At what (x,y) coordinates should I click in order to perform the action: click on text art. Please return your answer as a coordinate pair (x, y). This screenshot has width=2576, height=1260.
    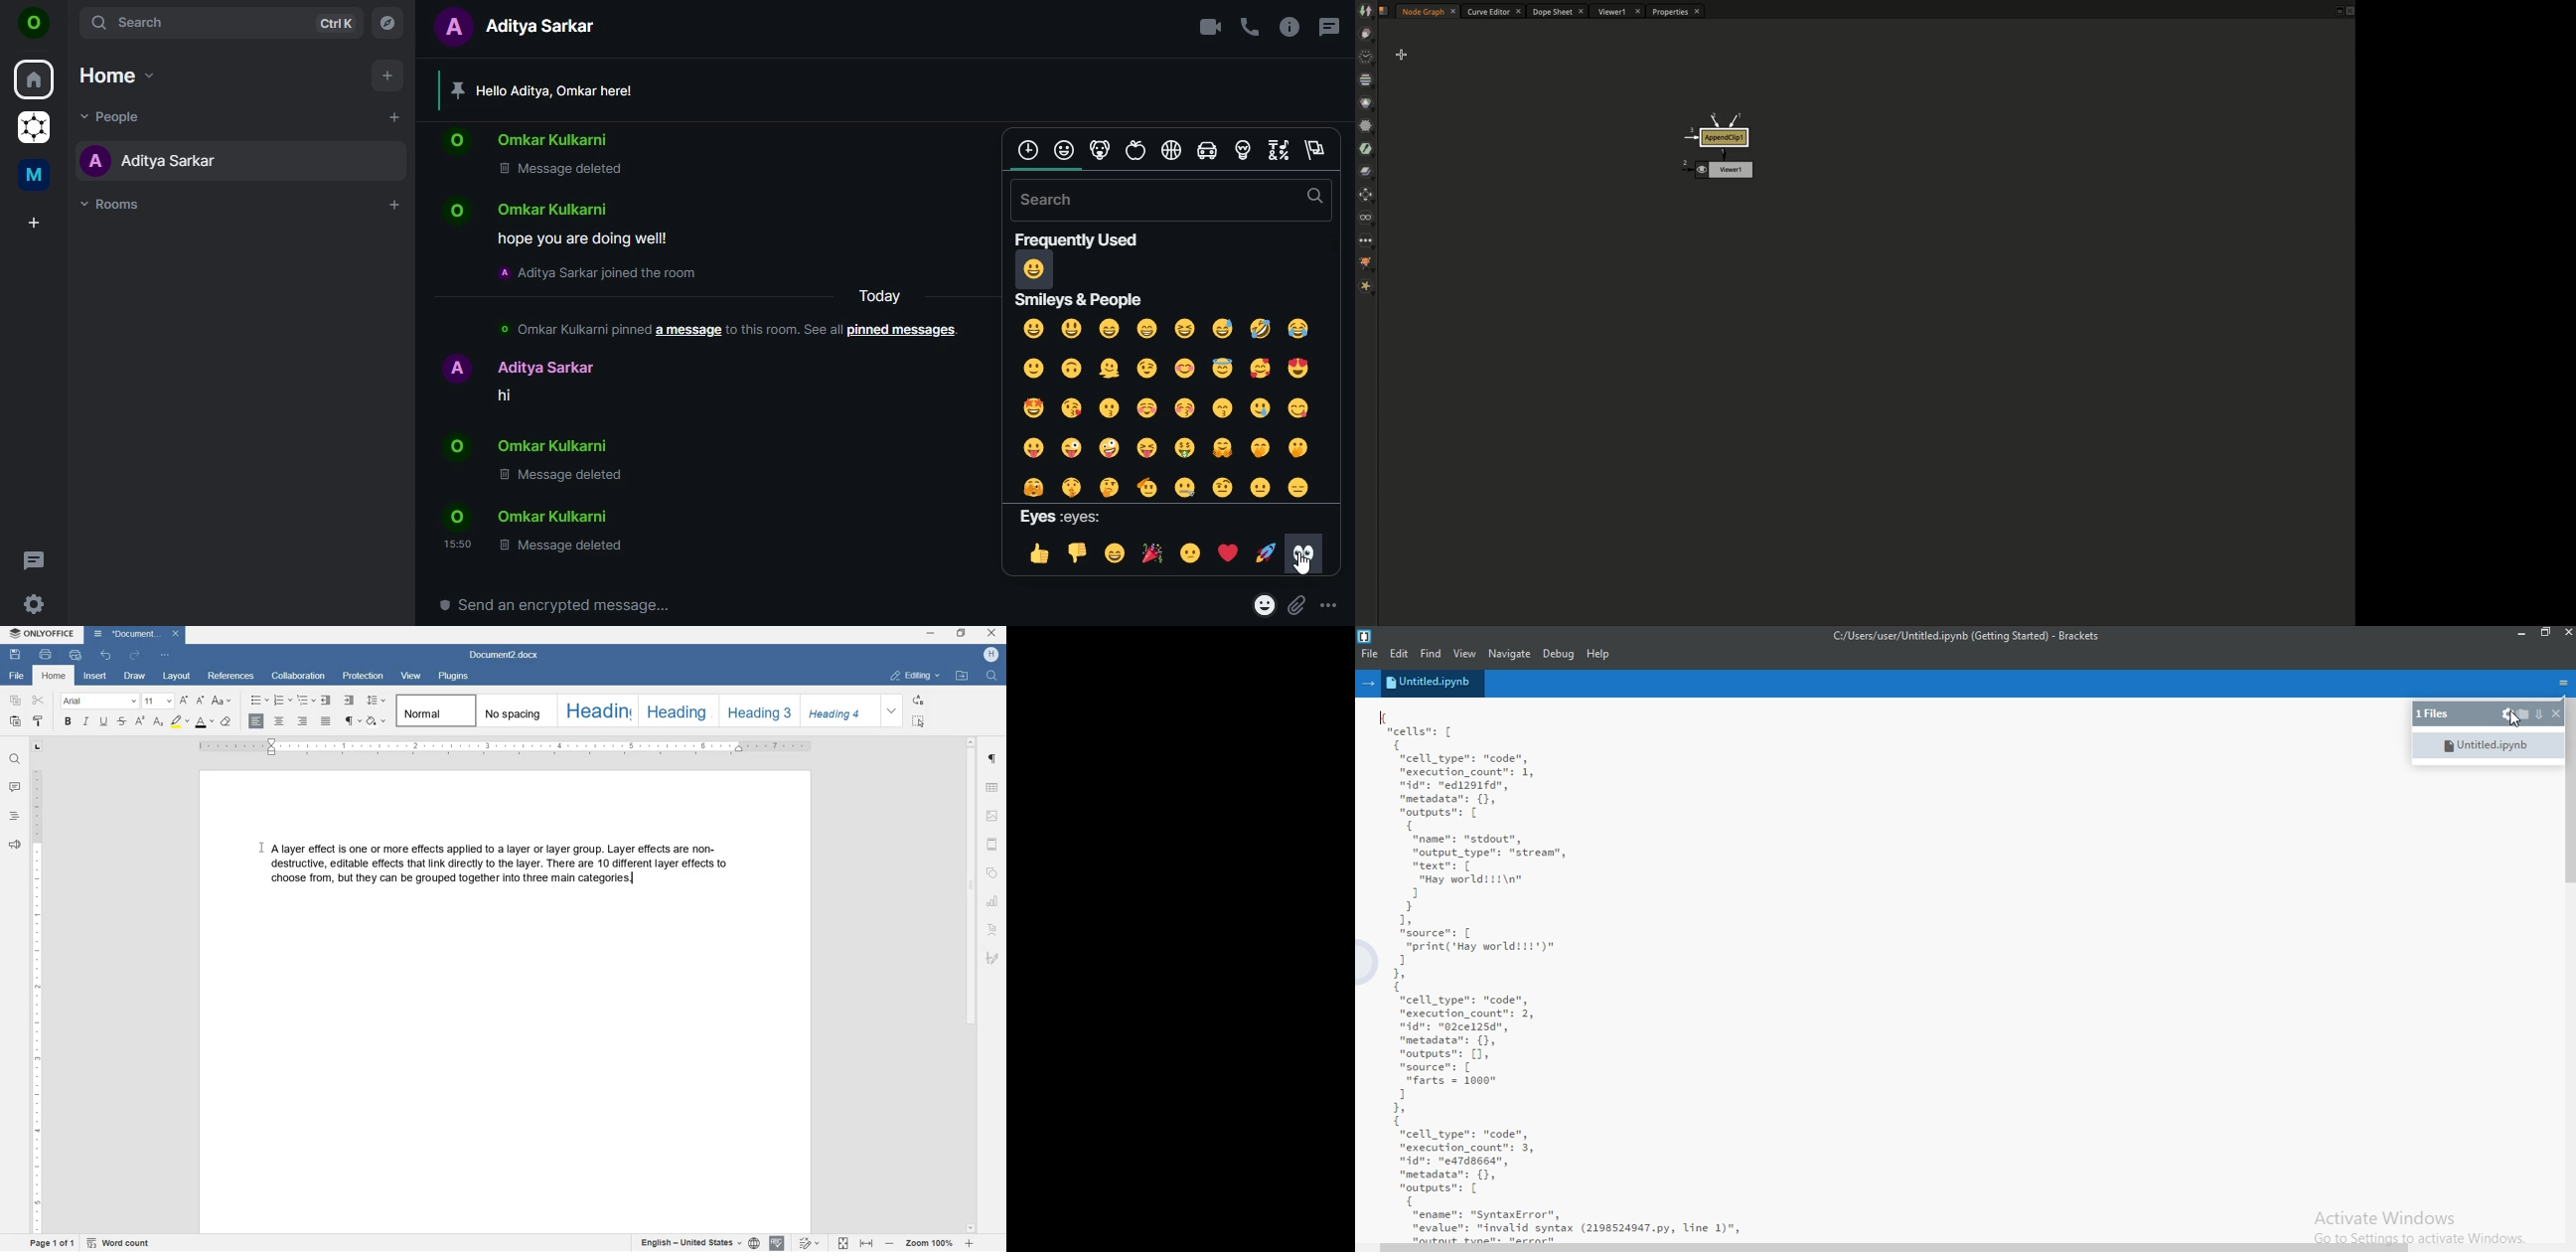
    Looking at the image, I should click on (993, 929).